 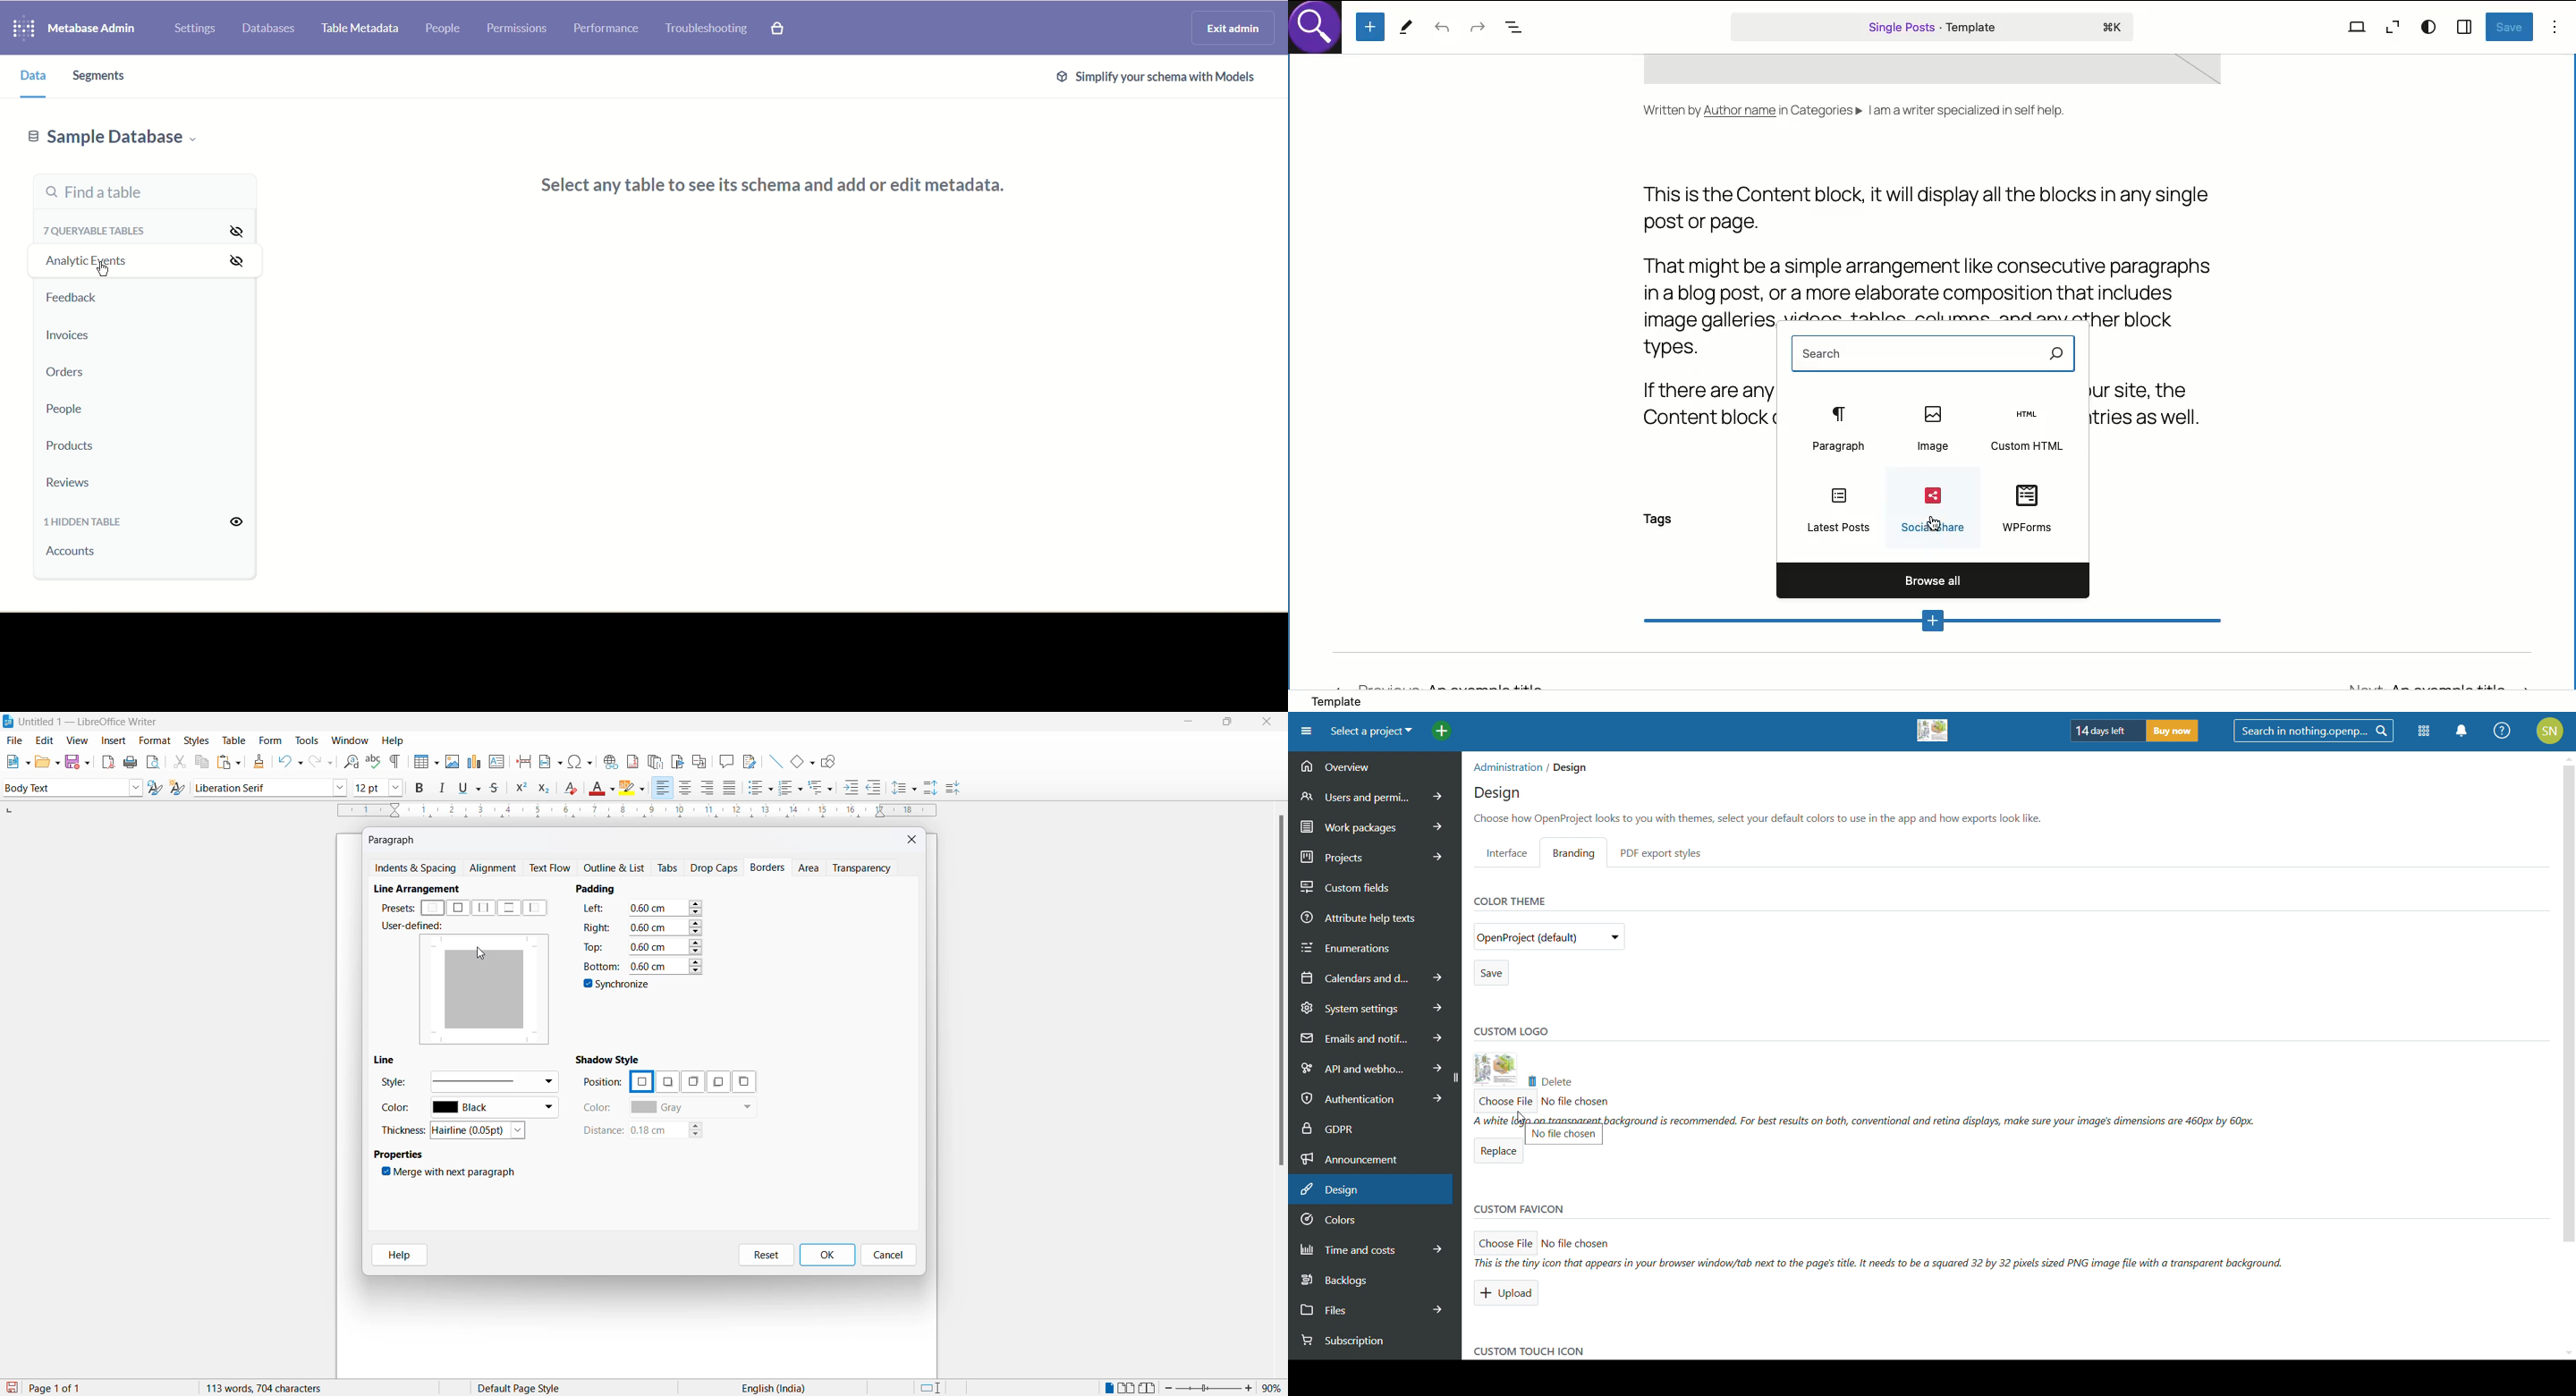 What do you see at coordinates (508, 908) in the screenshot?
I see `top and bottm` at bounding box center [508, 908].